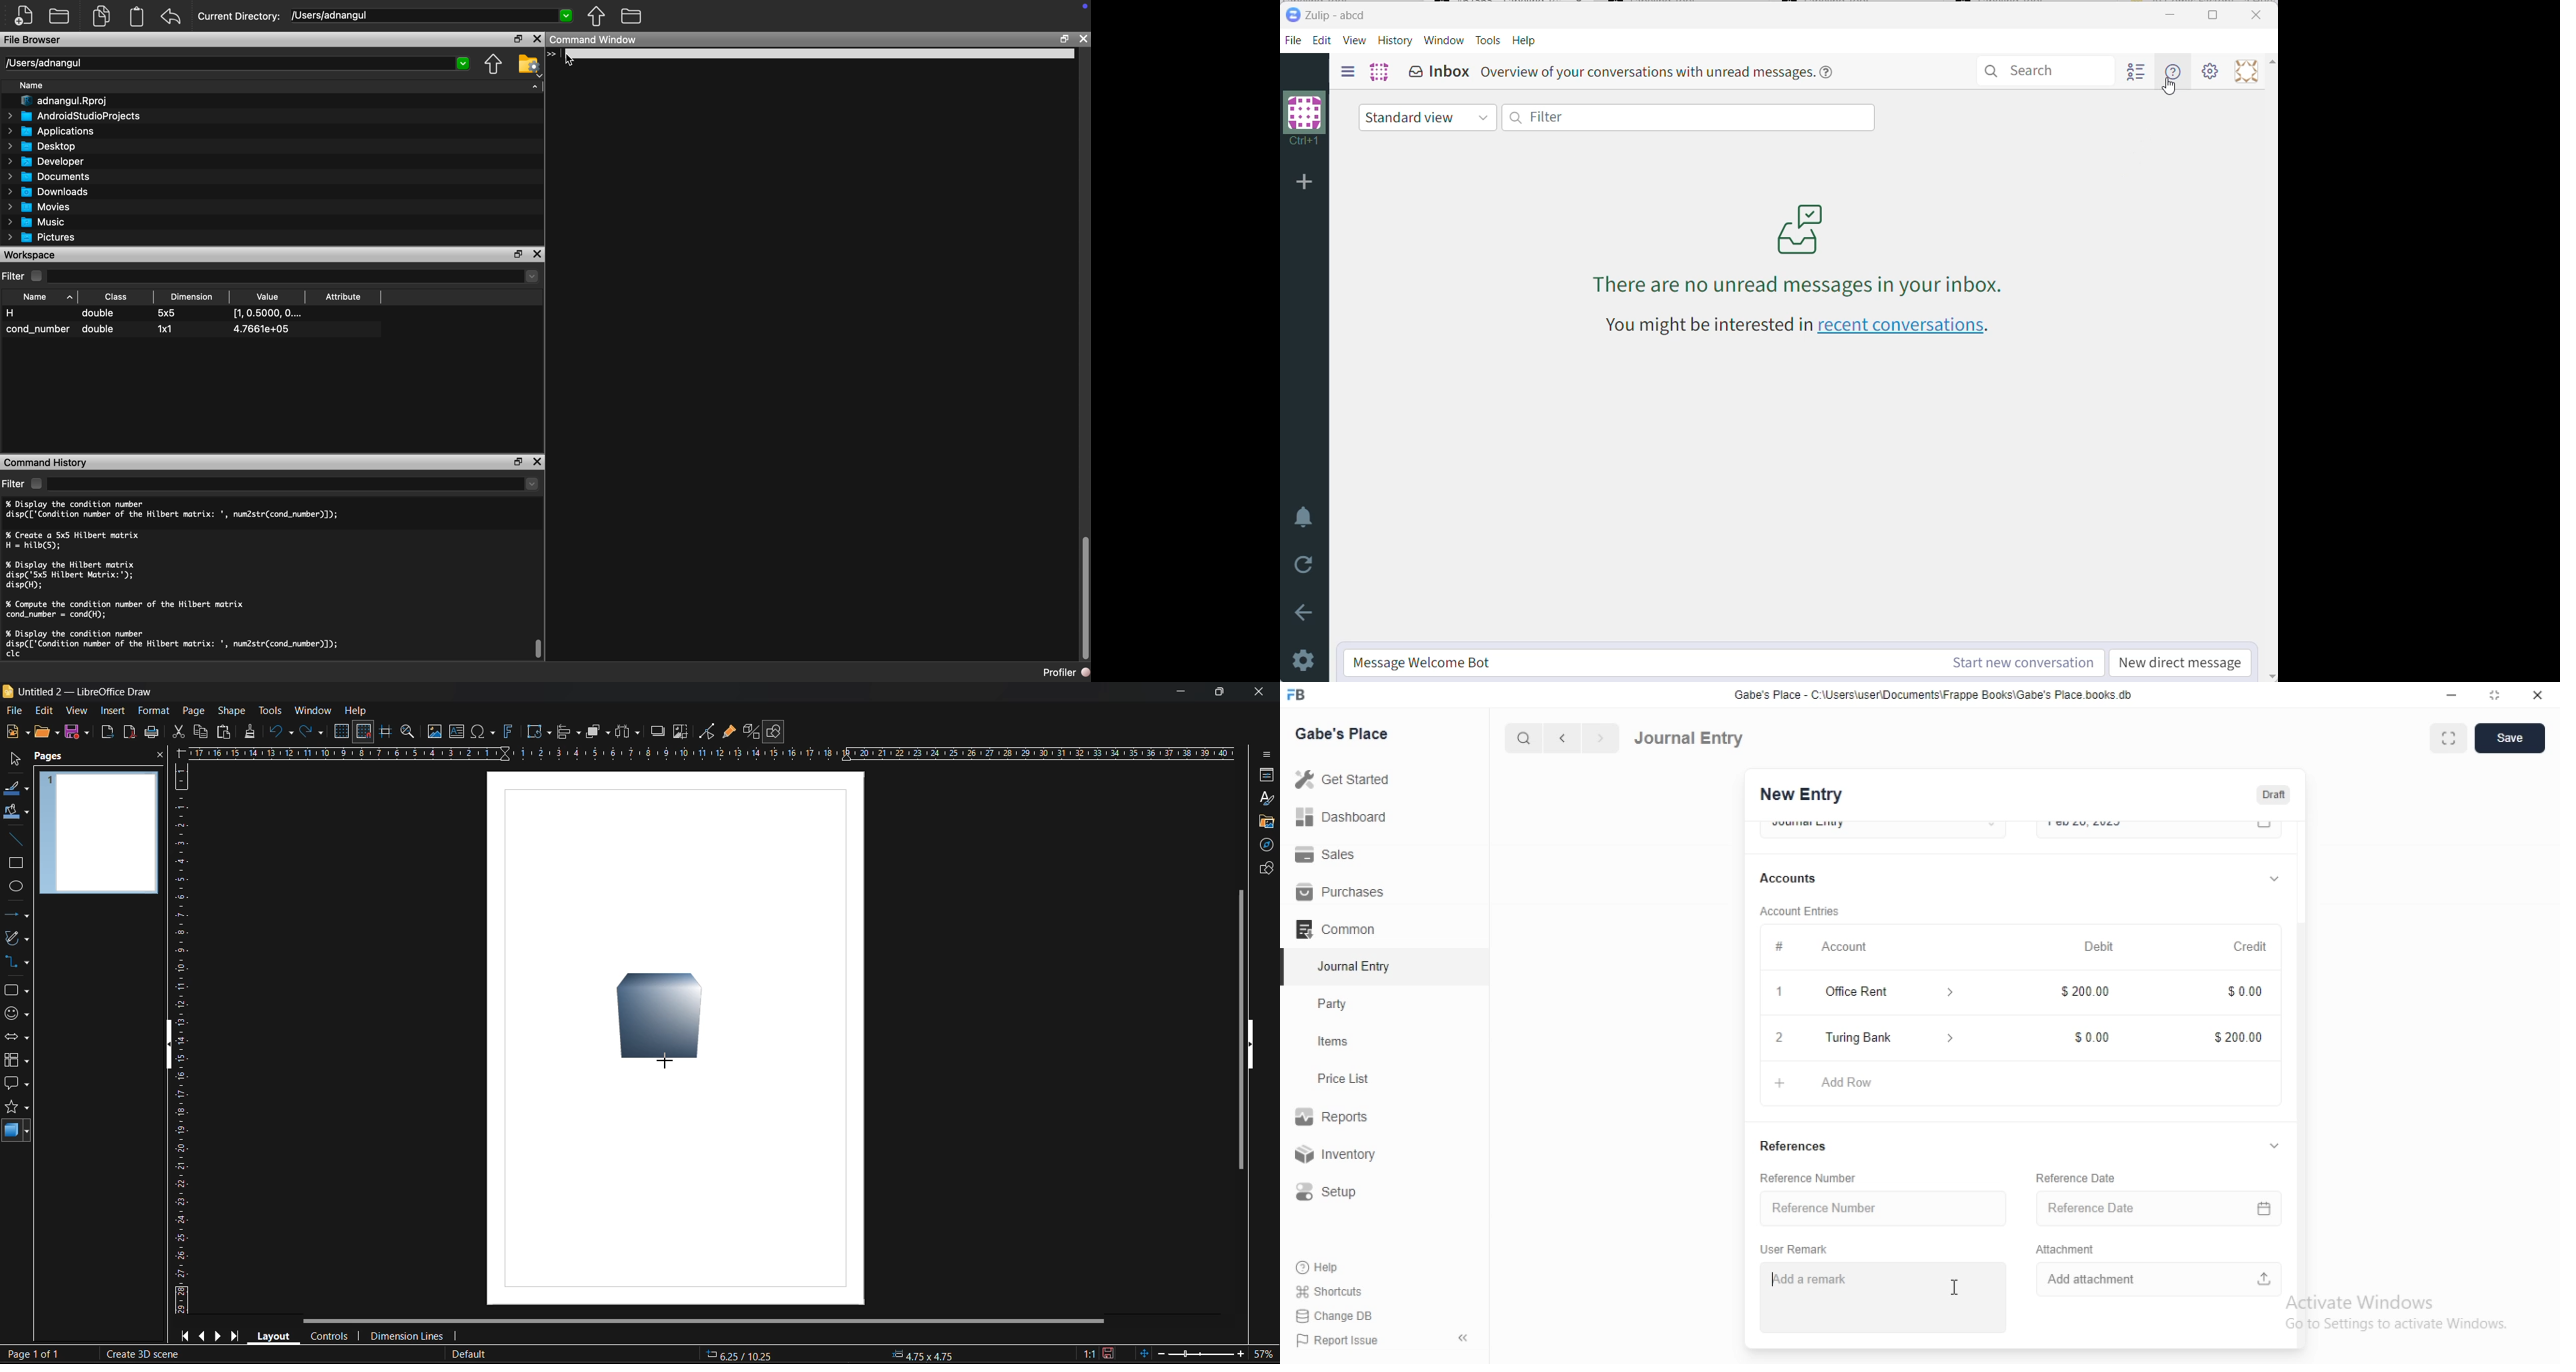 The image size is (2576, 1372). Describe the element at coordinates (1308, 183) in the screenshot. I see `Add organization` at that location.